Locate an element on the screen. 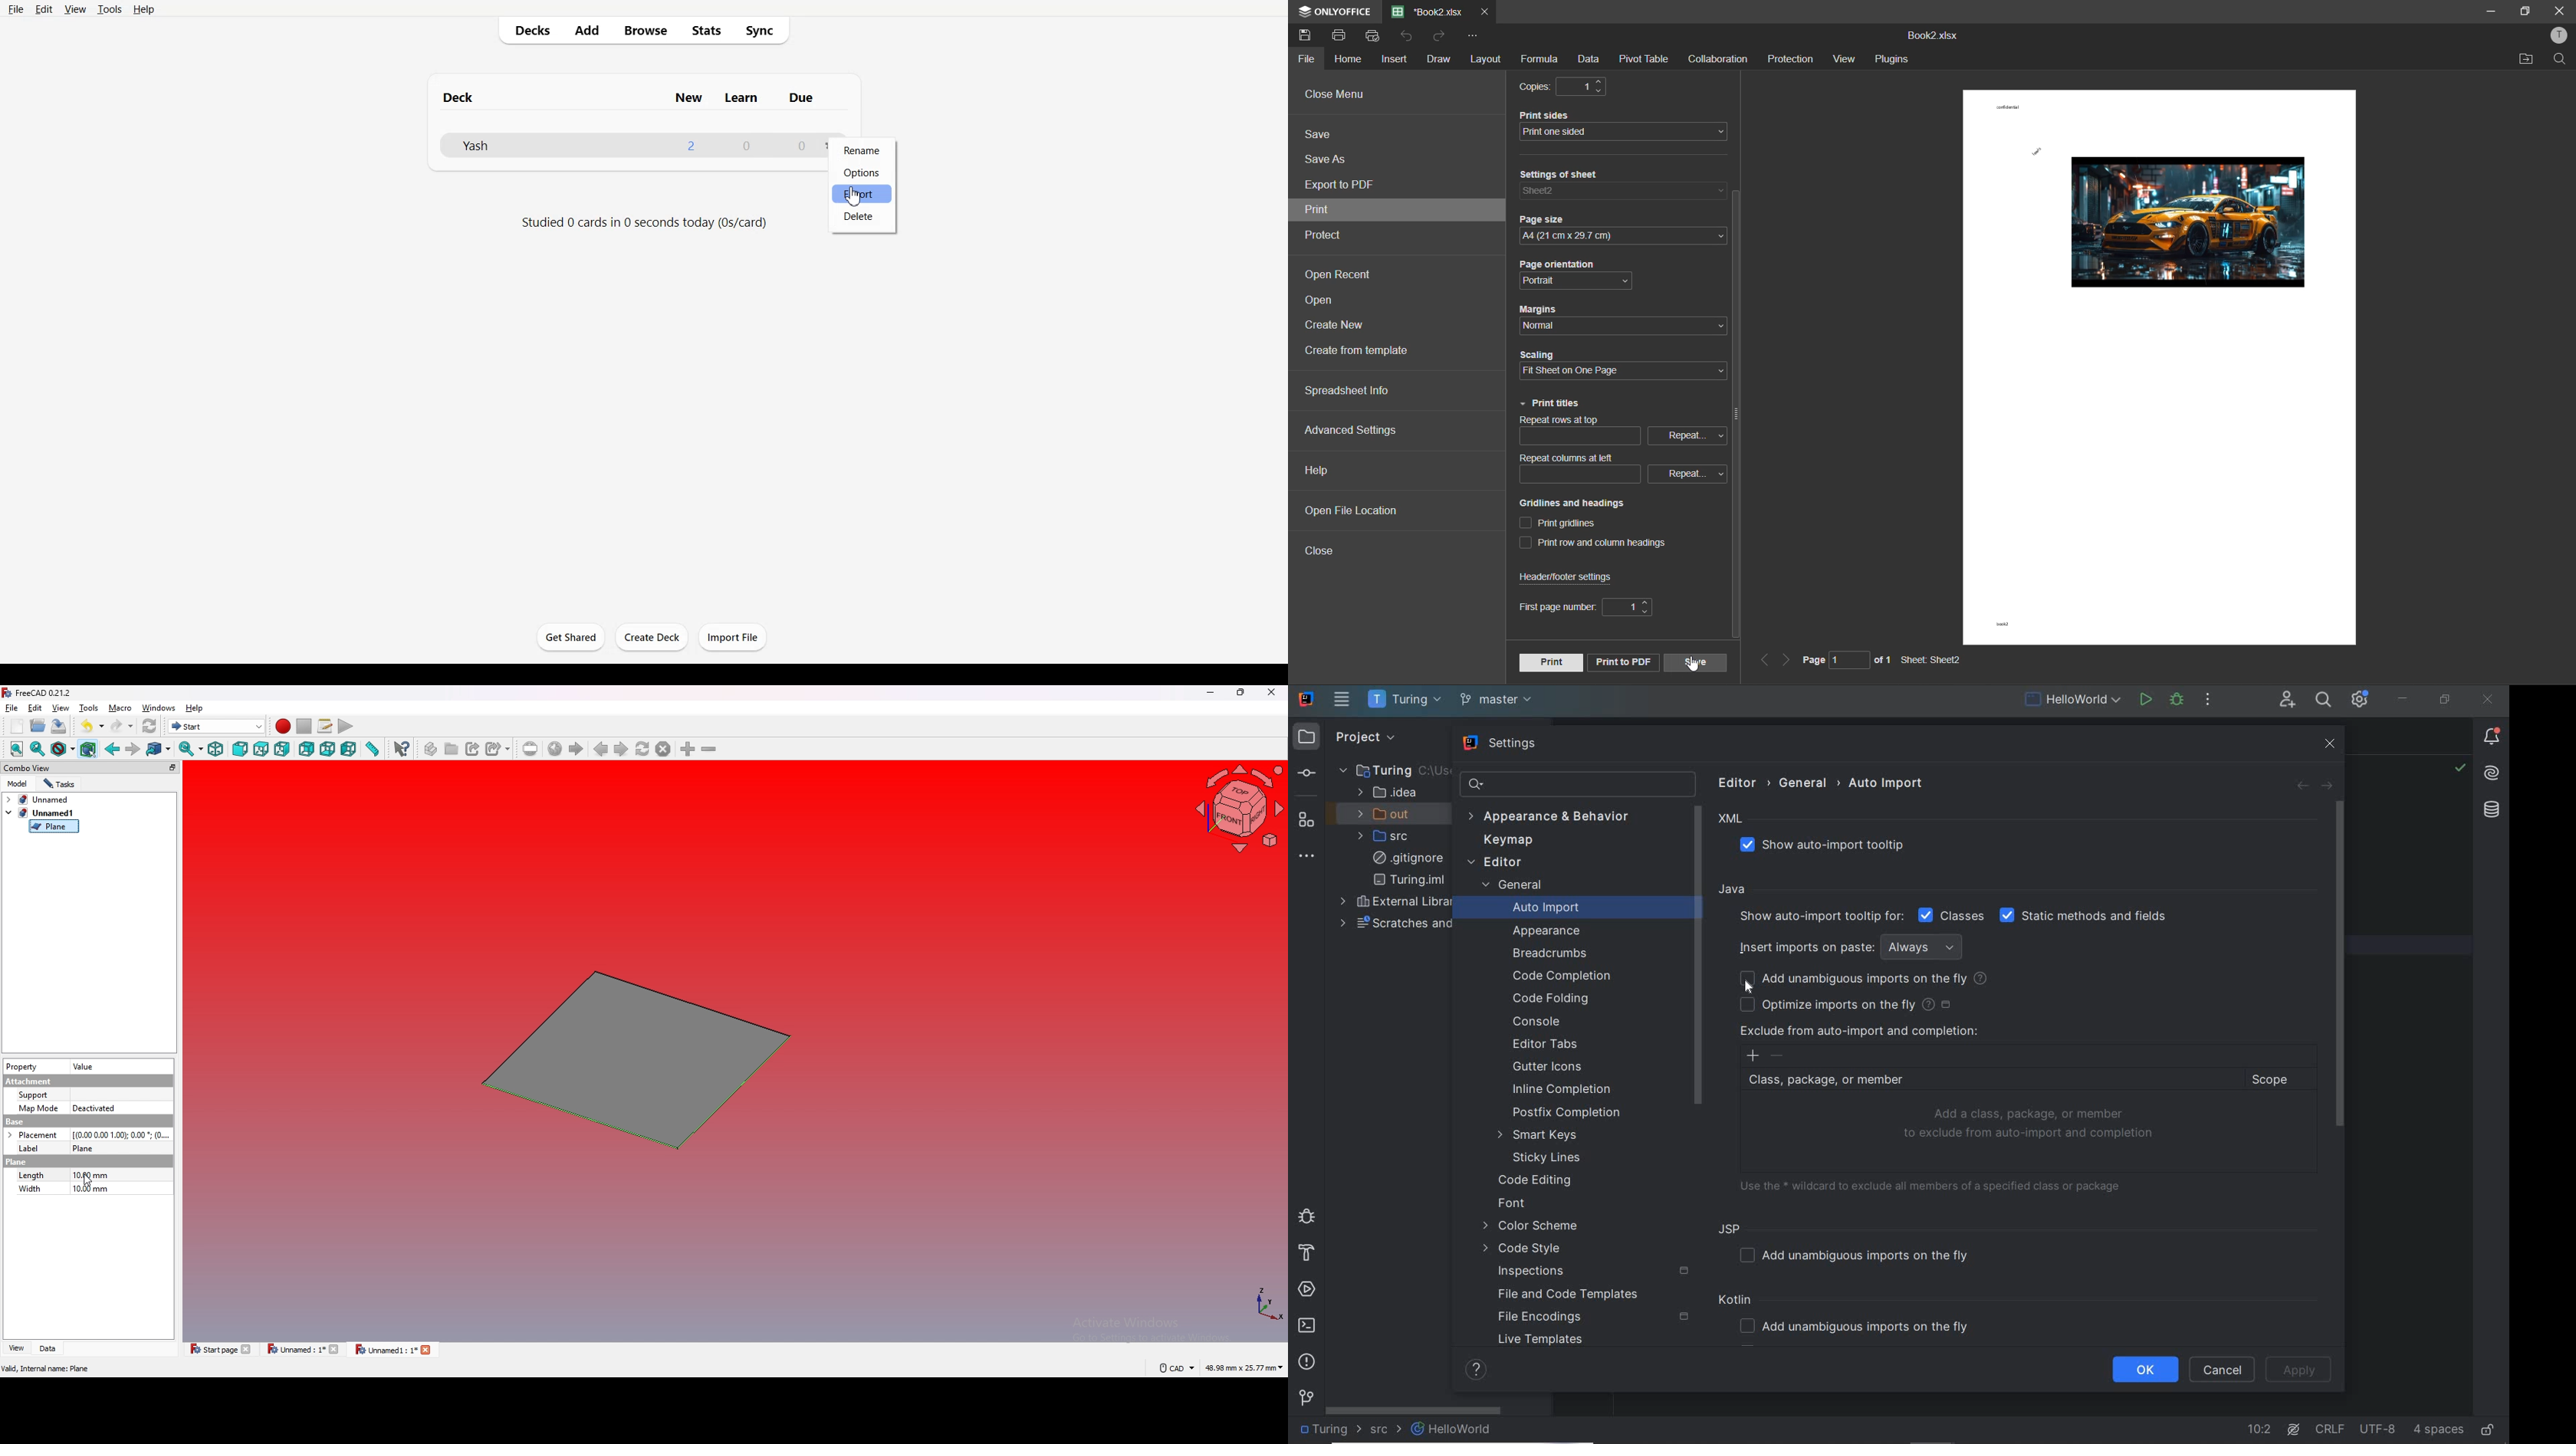 This screenshot has width=2576, height=1456. XML is located at coordinates (1731, 819).